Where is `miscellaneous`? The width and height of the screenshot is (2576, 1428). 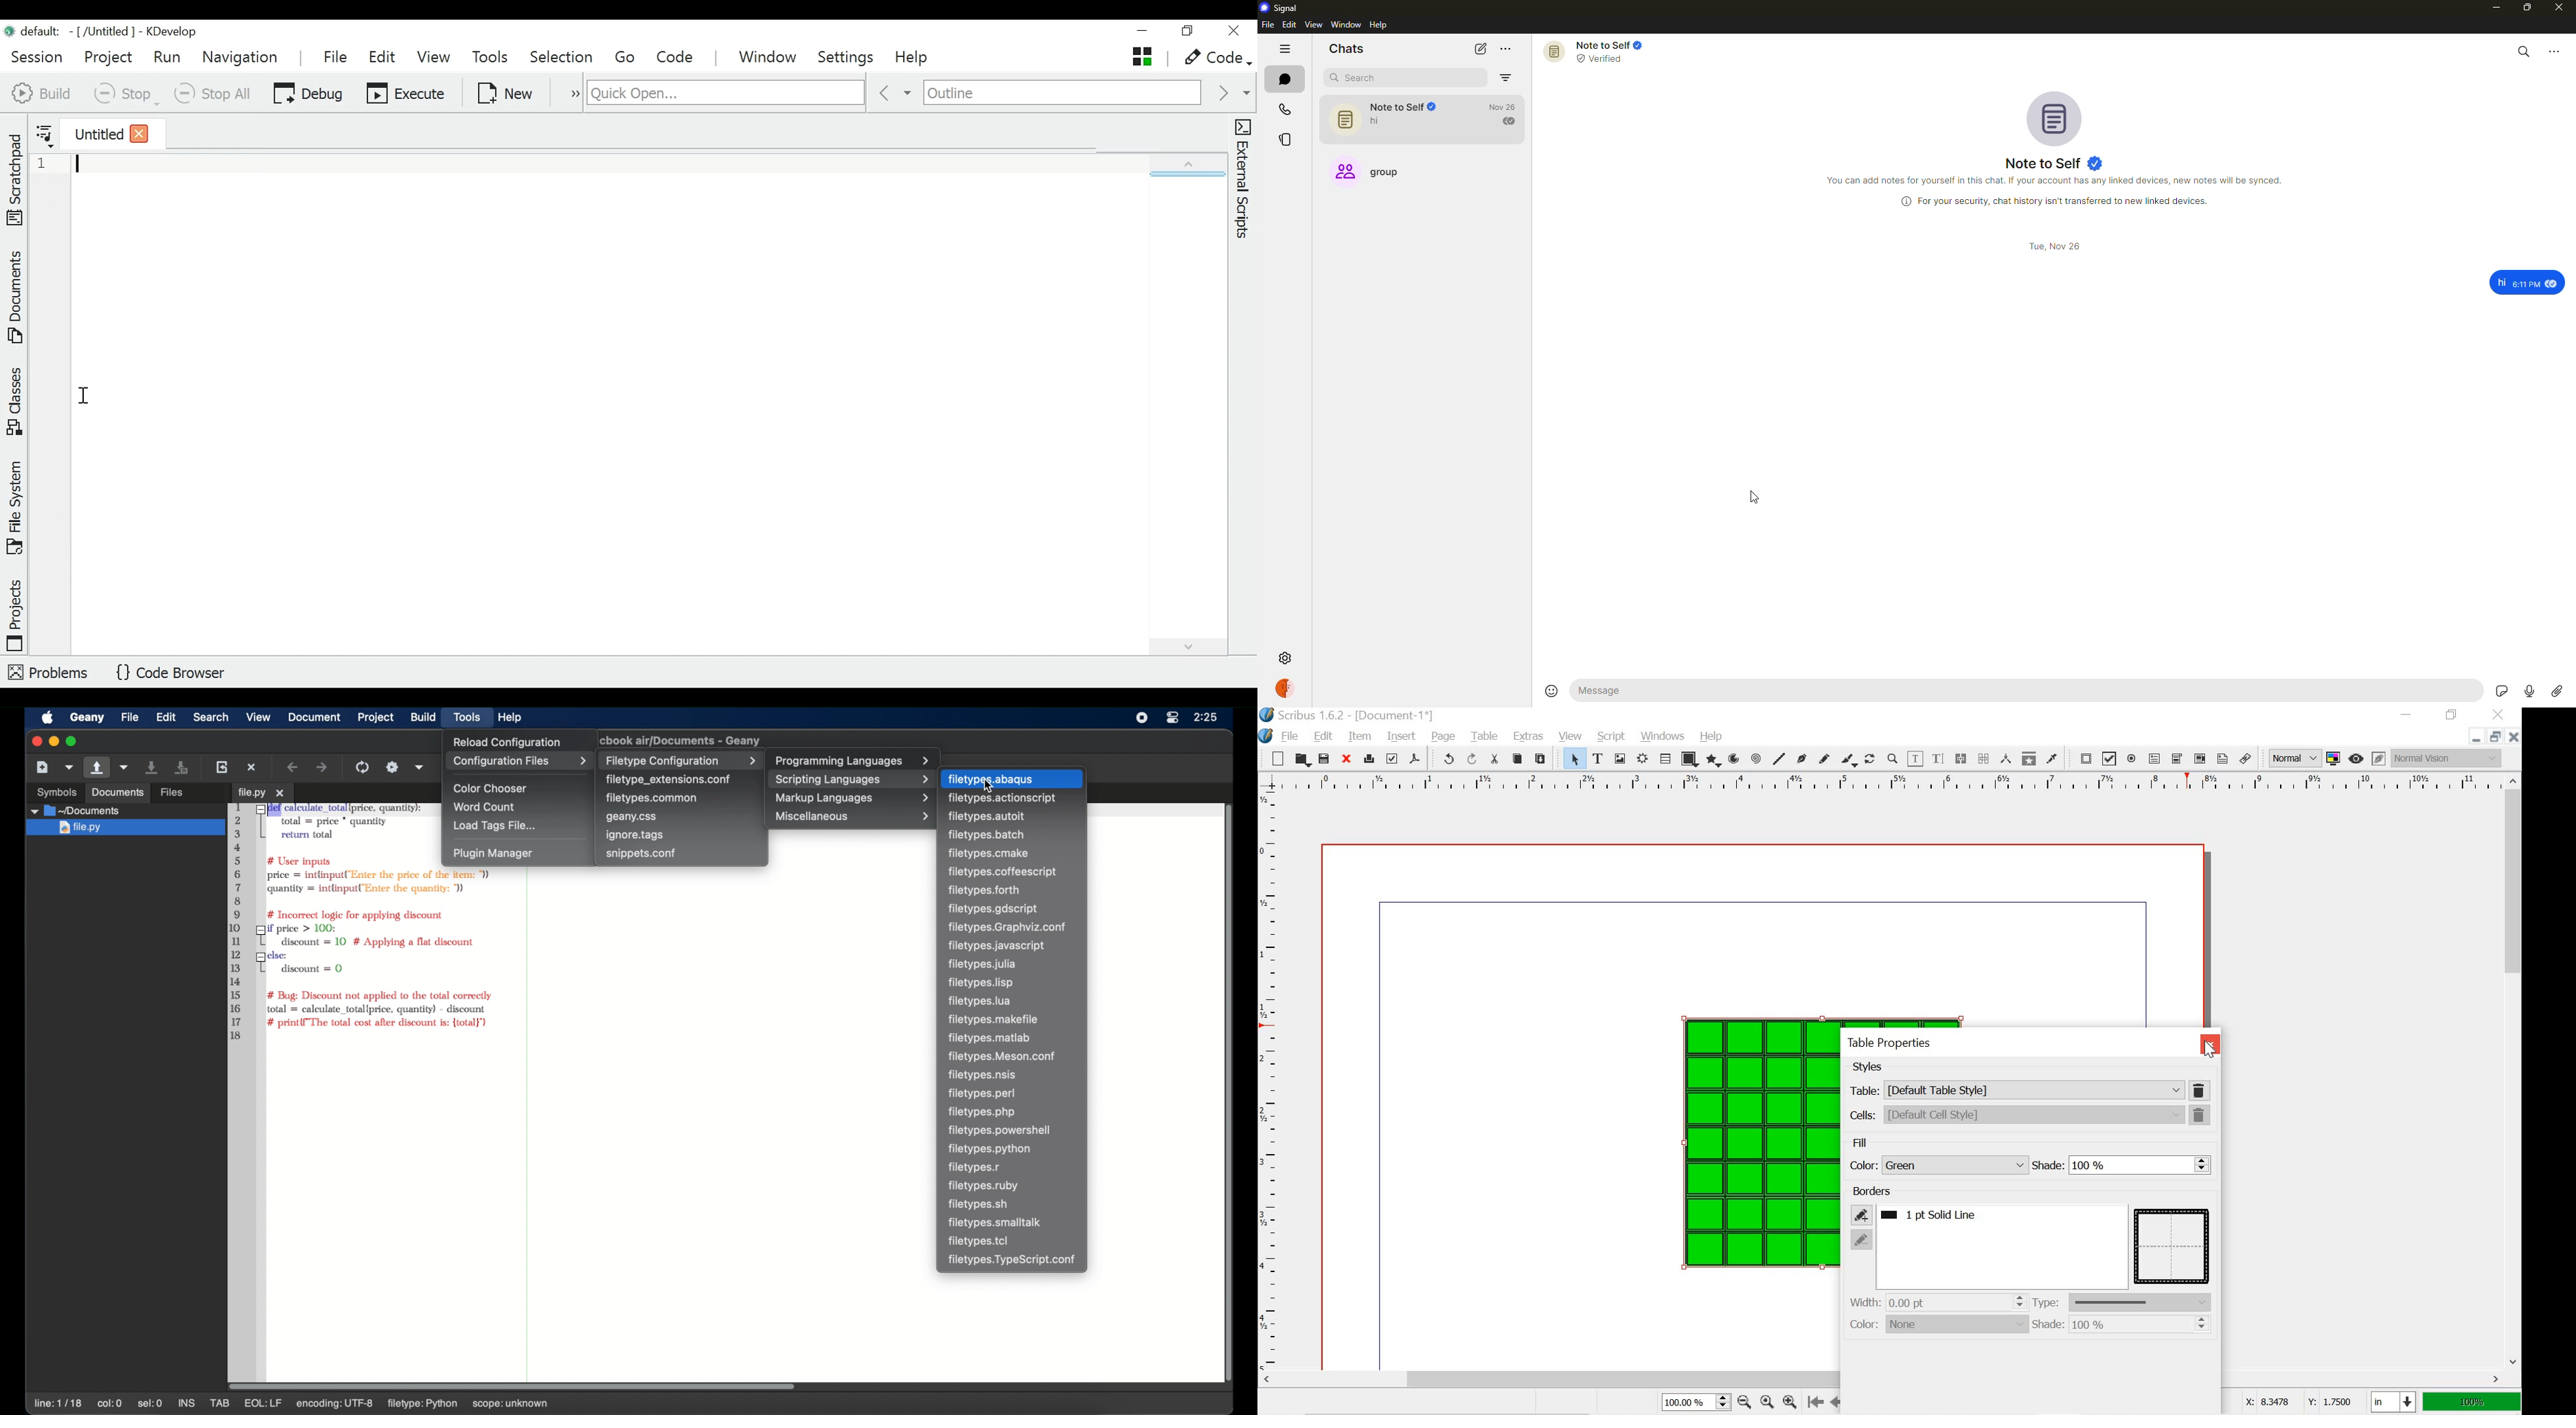 miscellaneous is located at coordinates (853, 816).